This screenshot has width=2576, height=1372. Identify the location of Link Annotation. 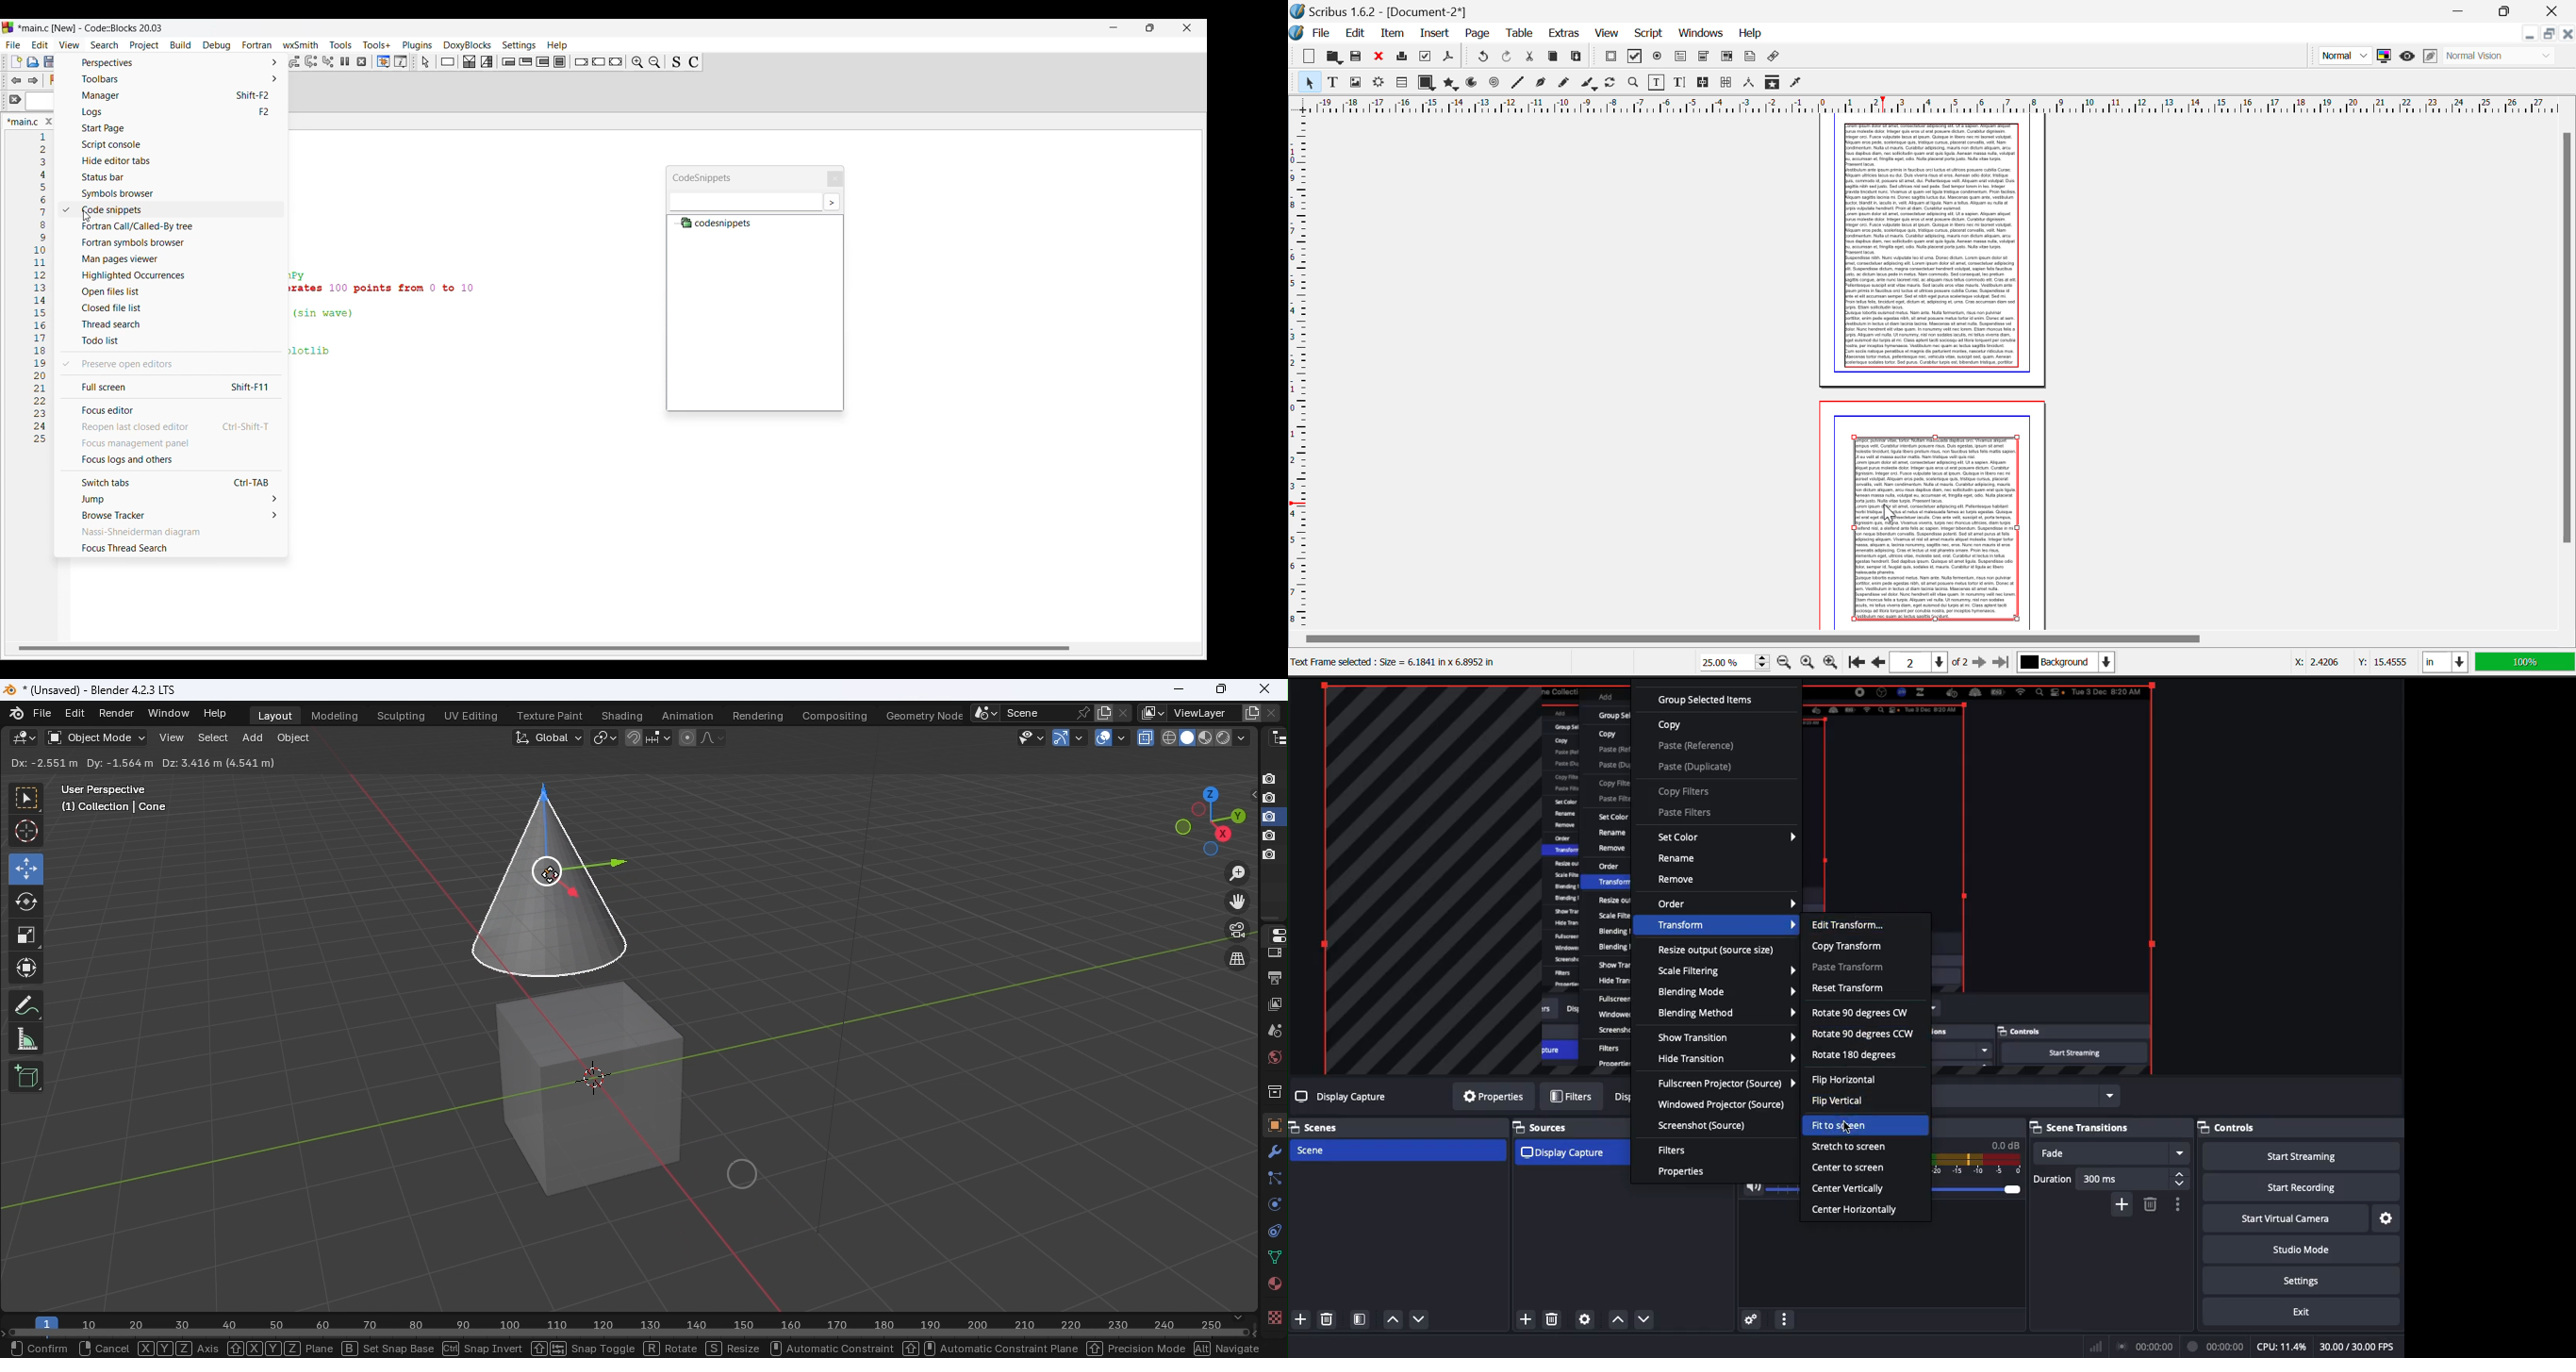
(1776, 58).